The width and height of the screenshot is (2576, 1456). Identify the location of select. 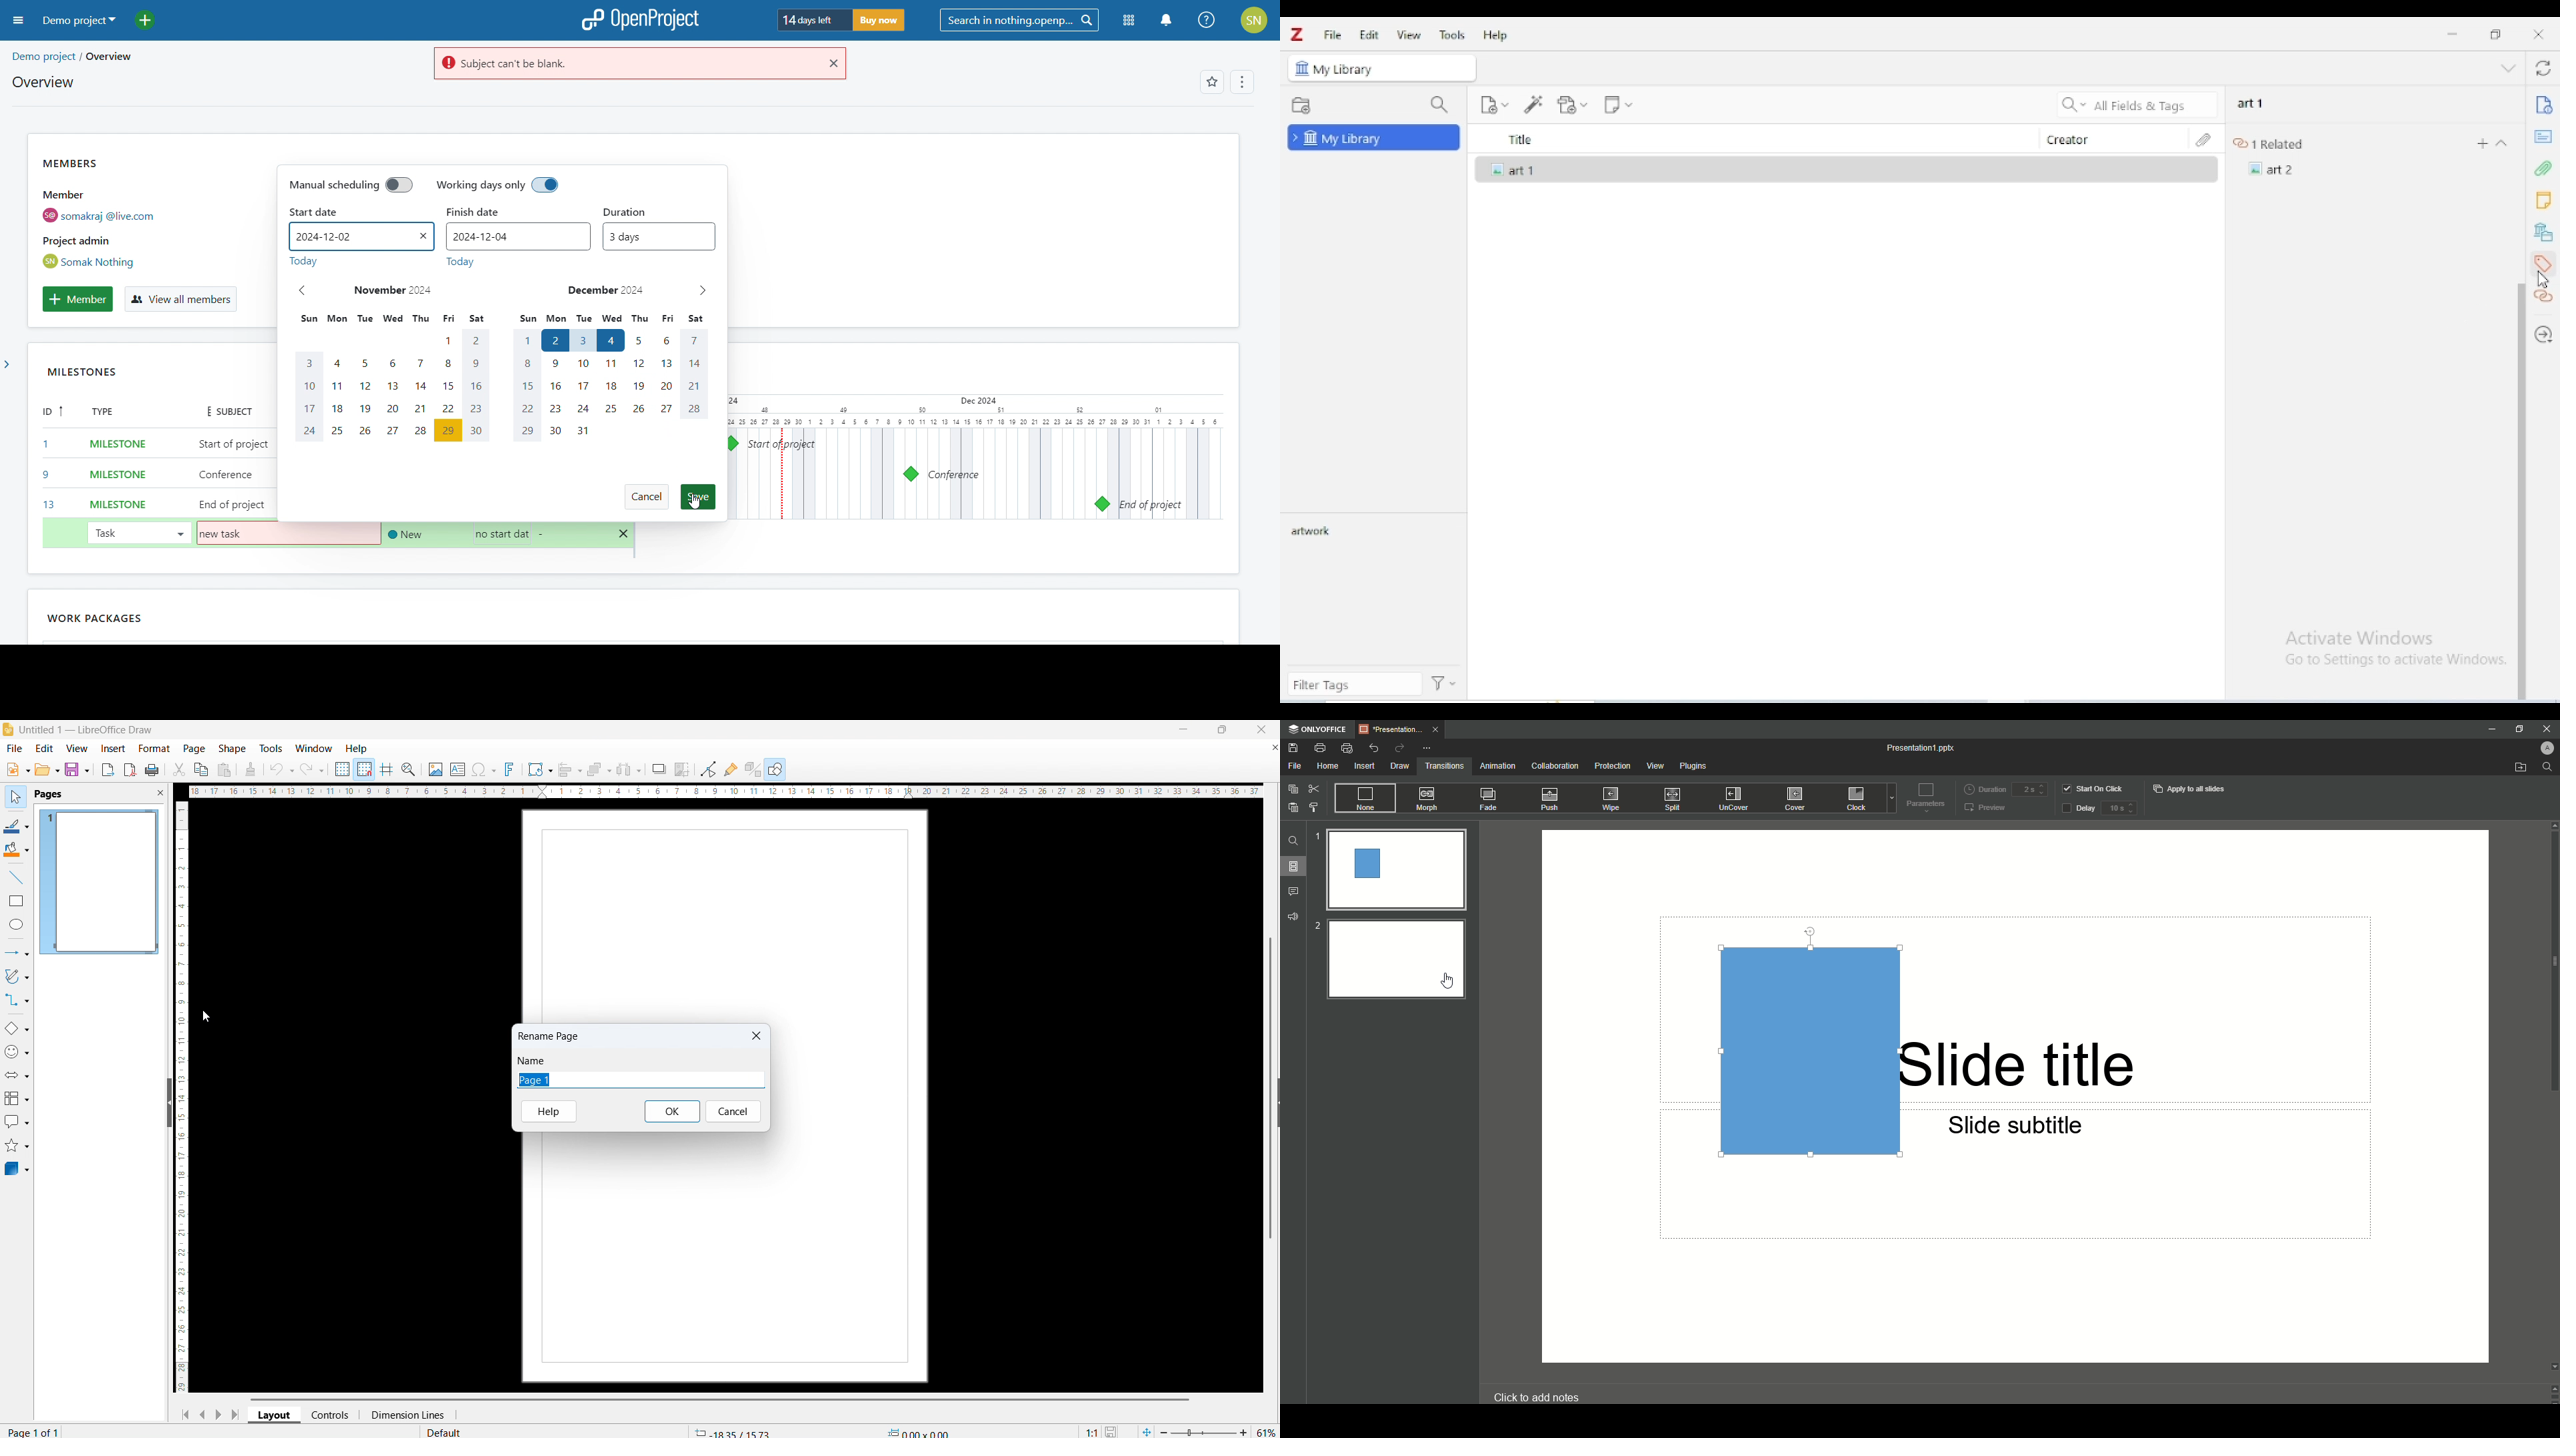
(15, 797).